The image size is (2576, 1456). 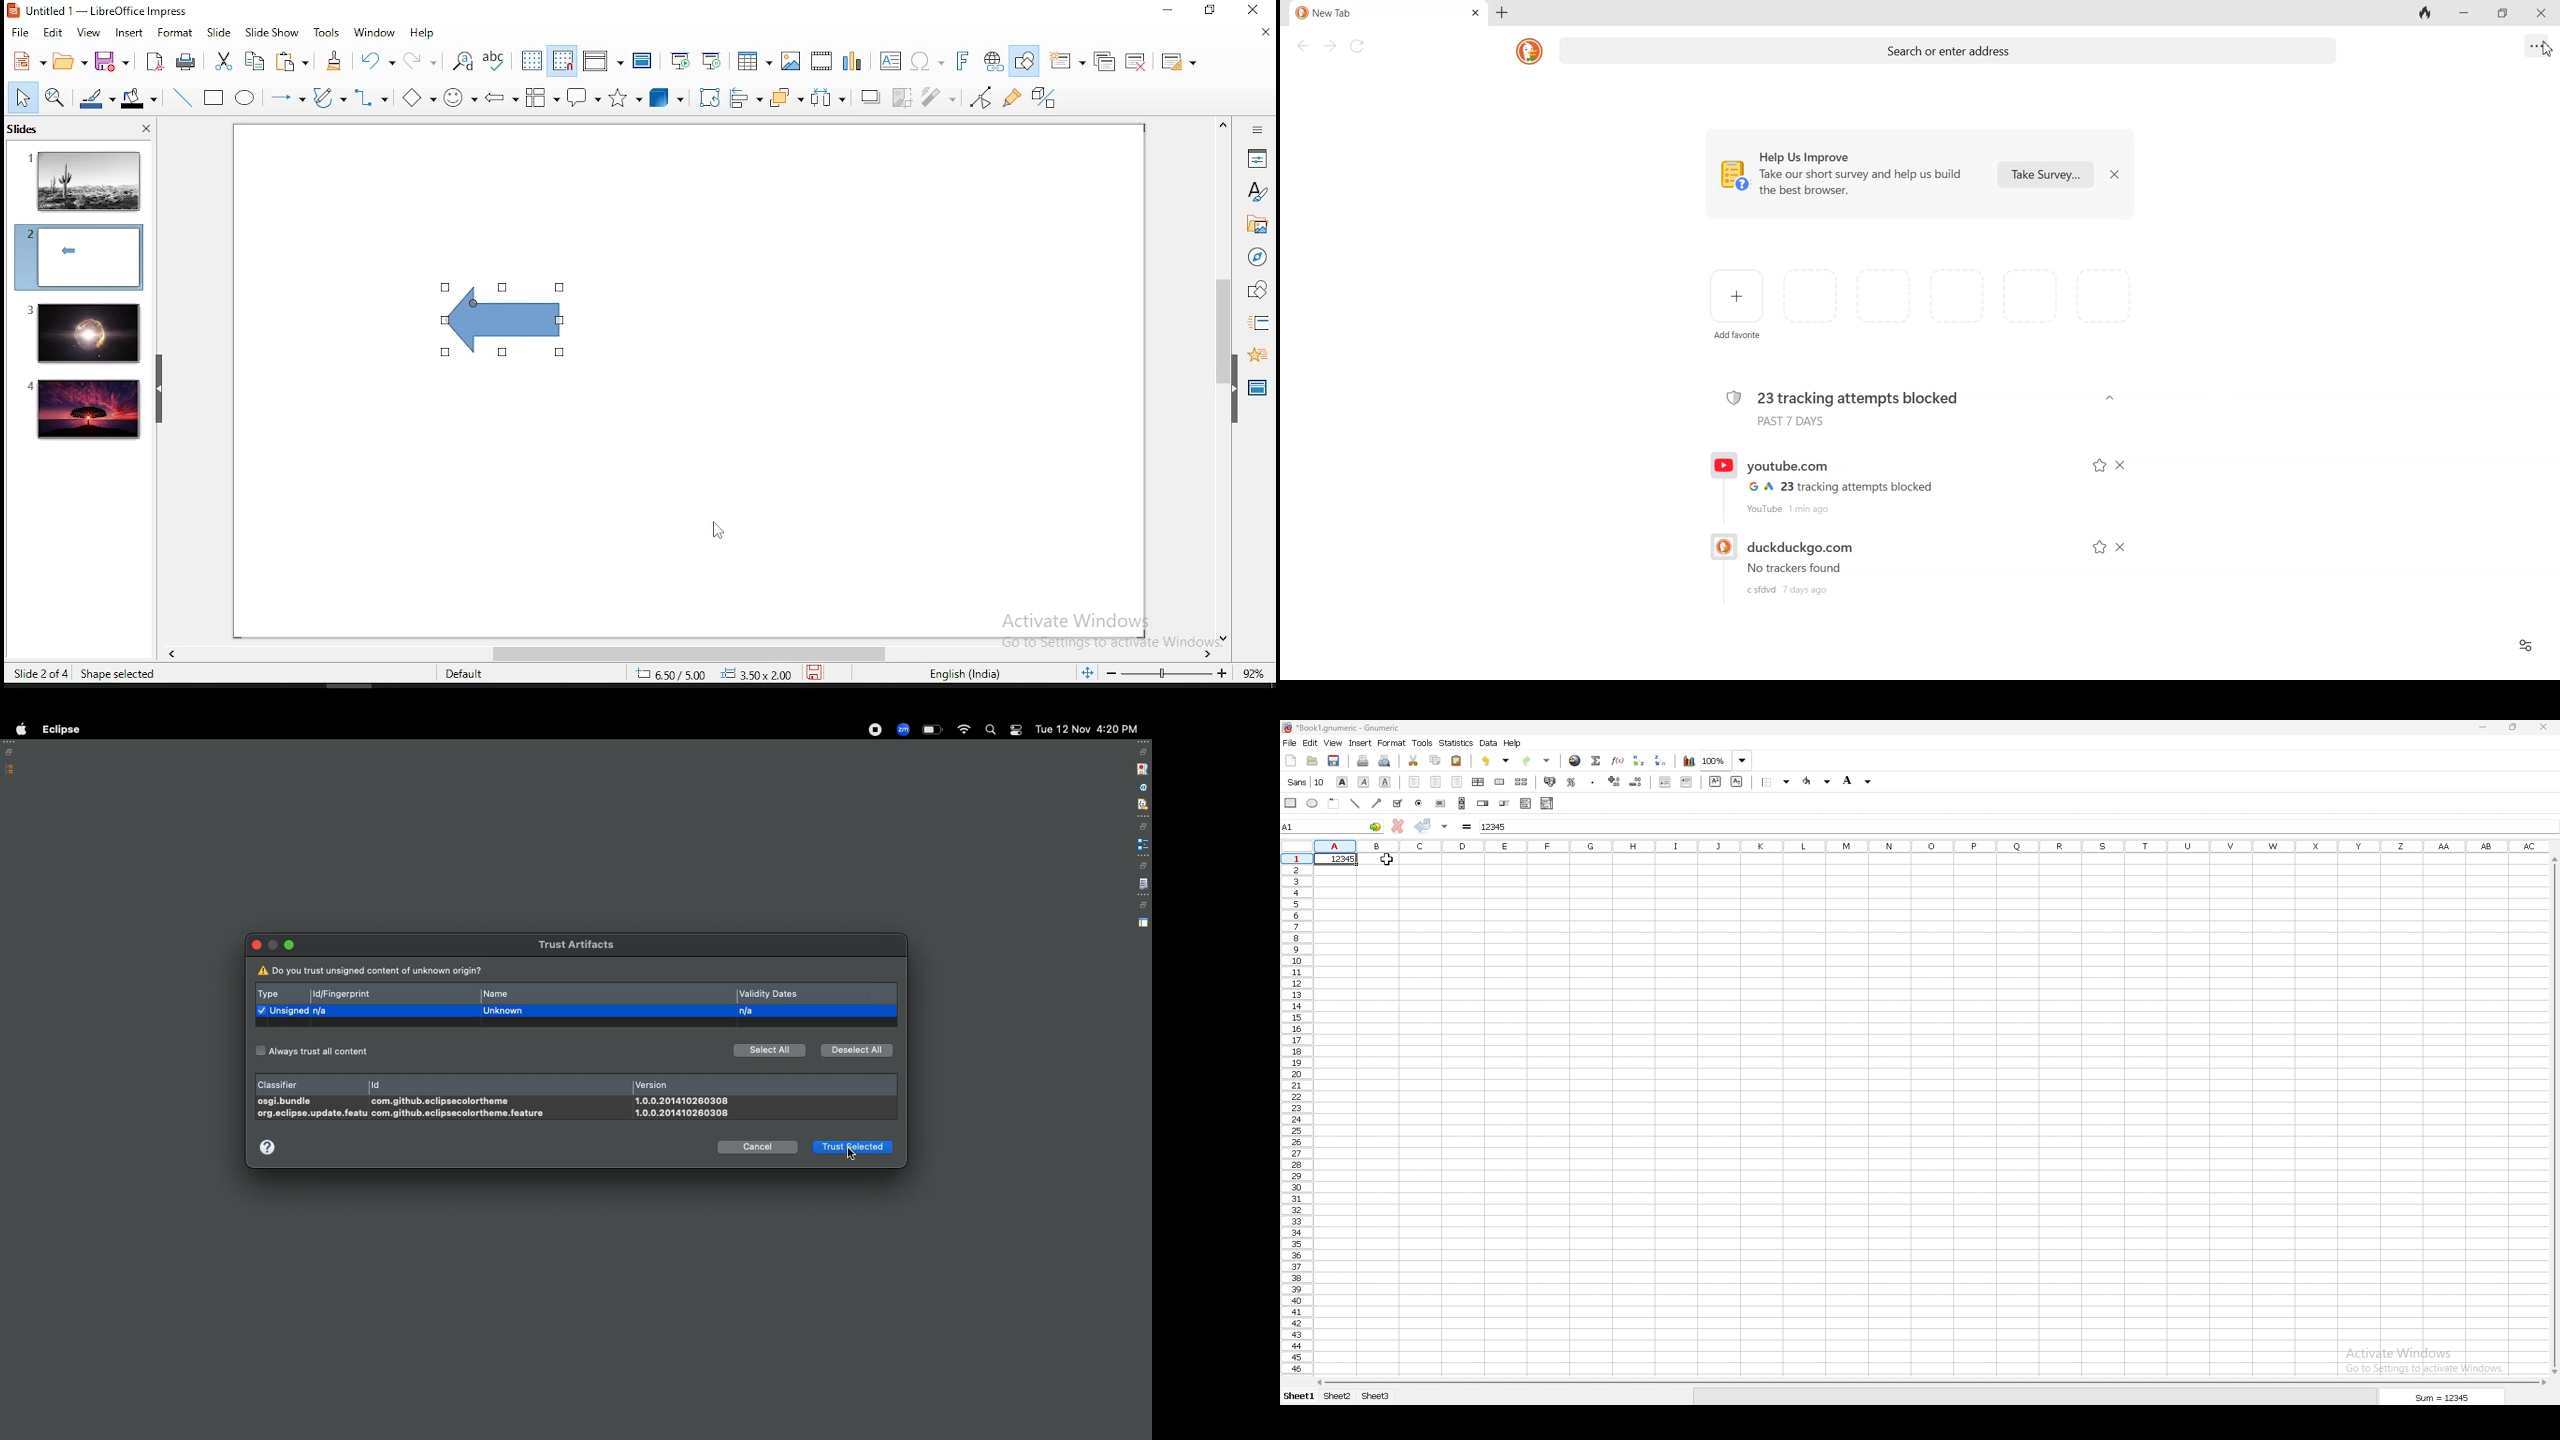 I want to click on close, so click(x=144, y=131).